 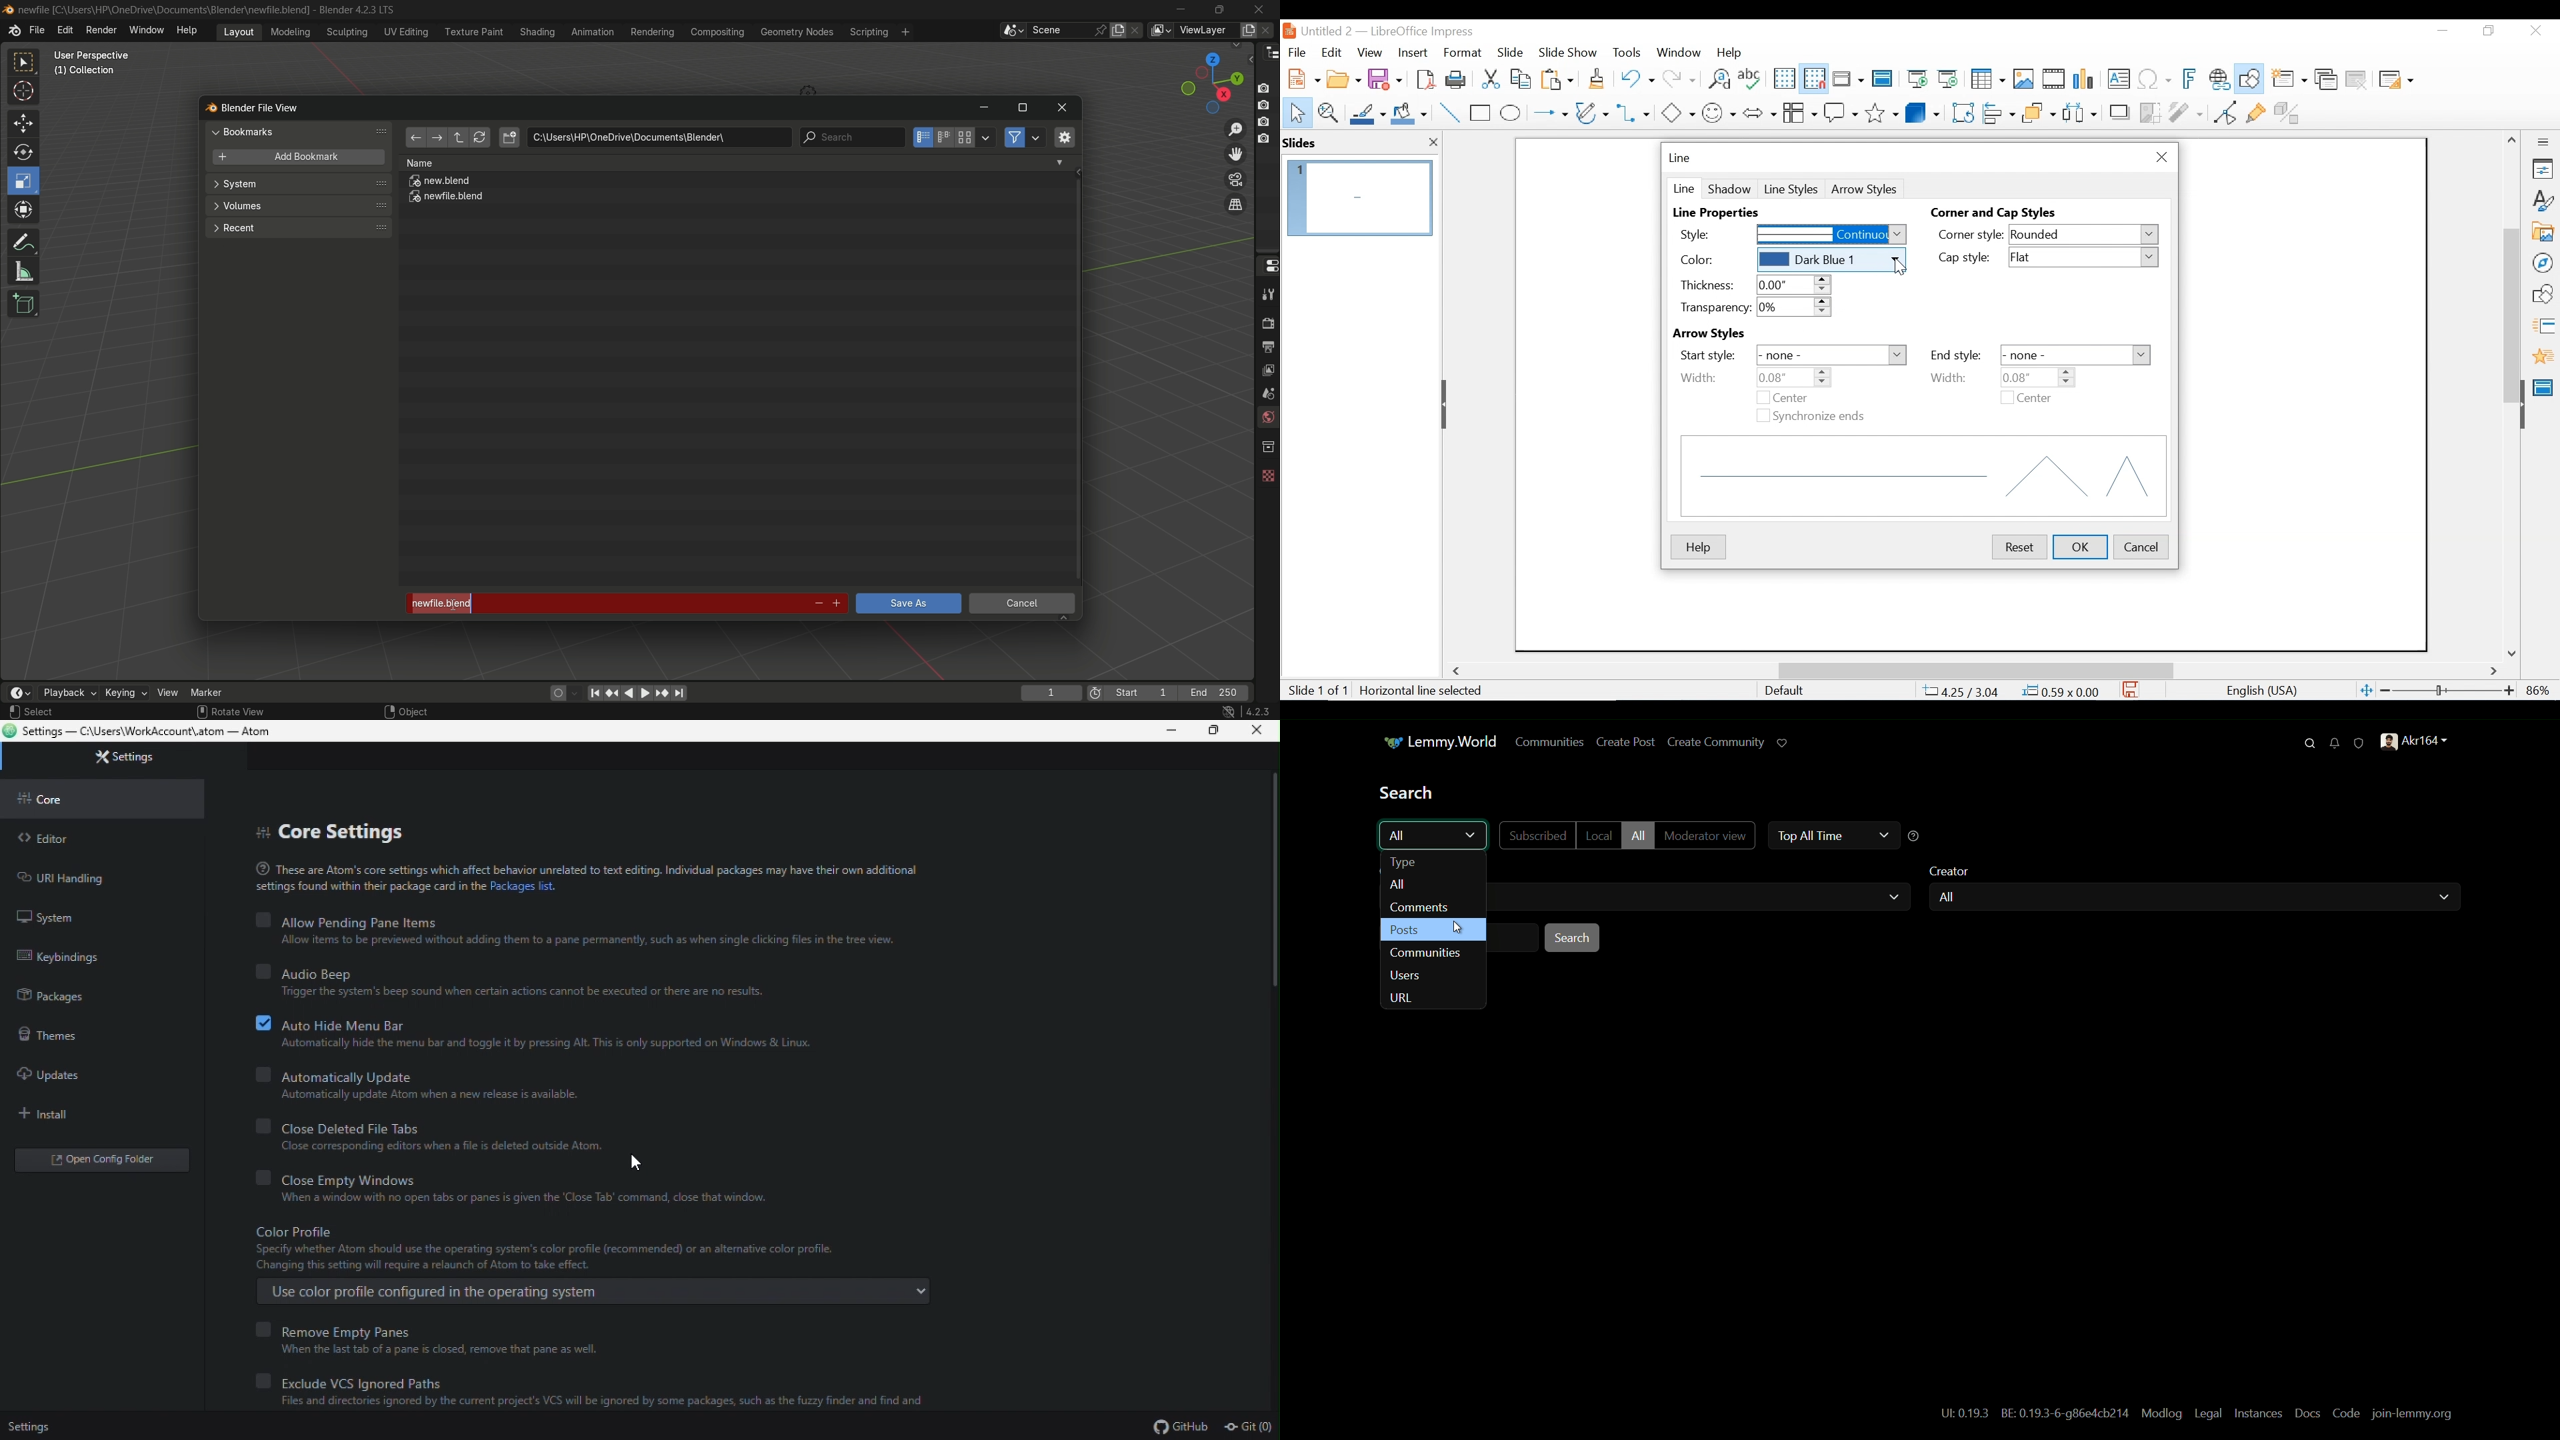 What do you see at coordinates (1597, 835) in the screenshot?
I see `local` at bounding box center [1597, 835].